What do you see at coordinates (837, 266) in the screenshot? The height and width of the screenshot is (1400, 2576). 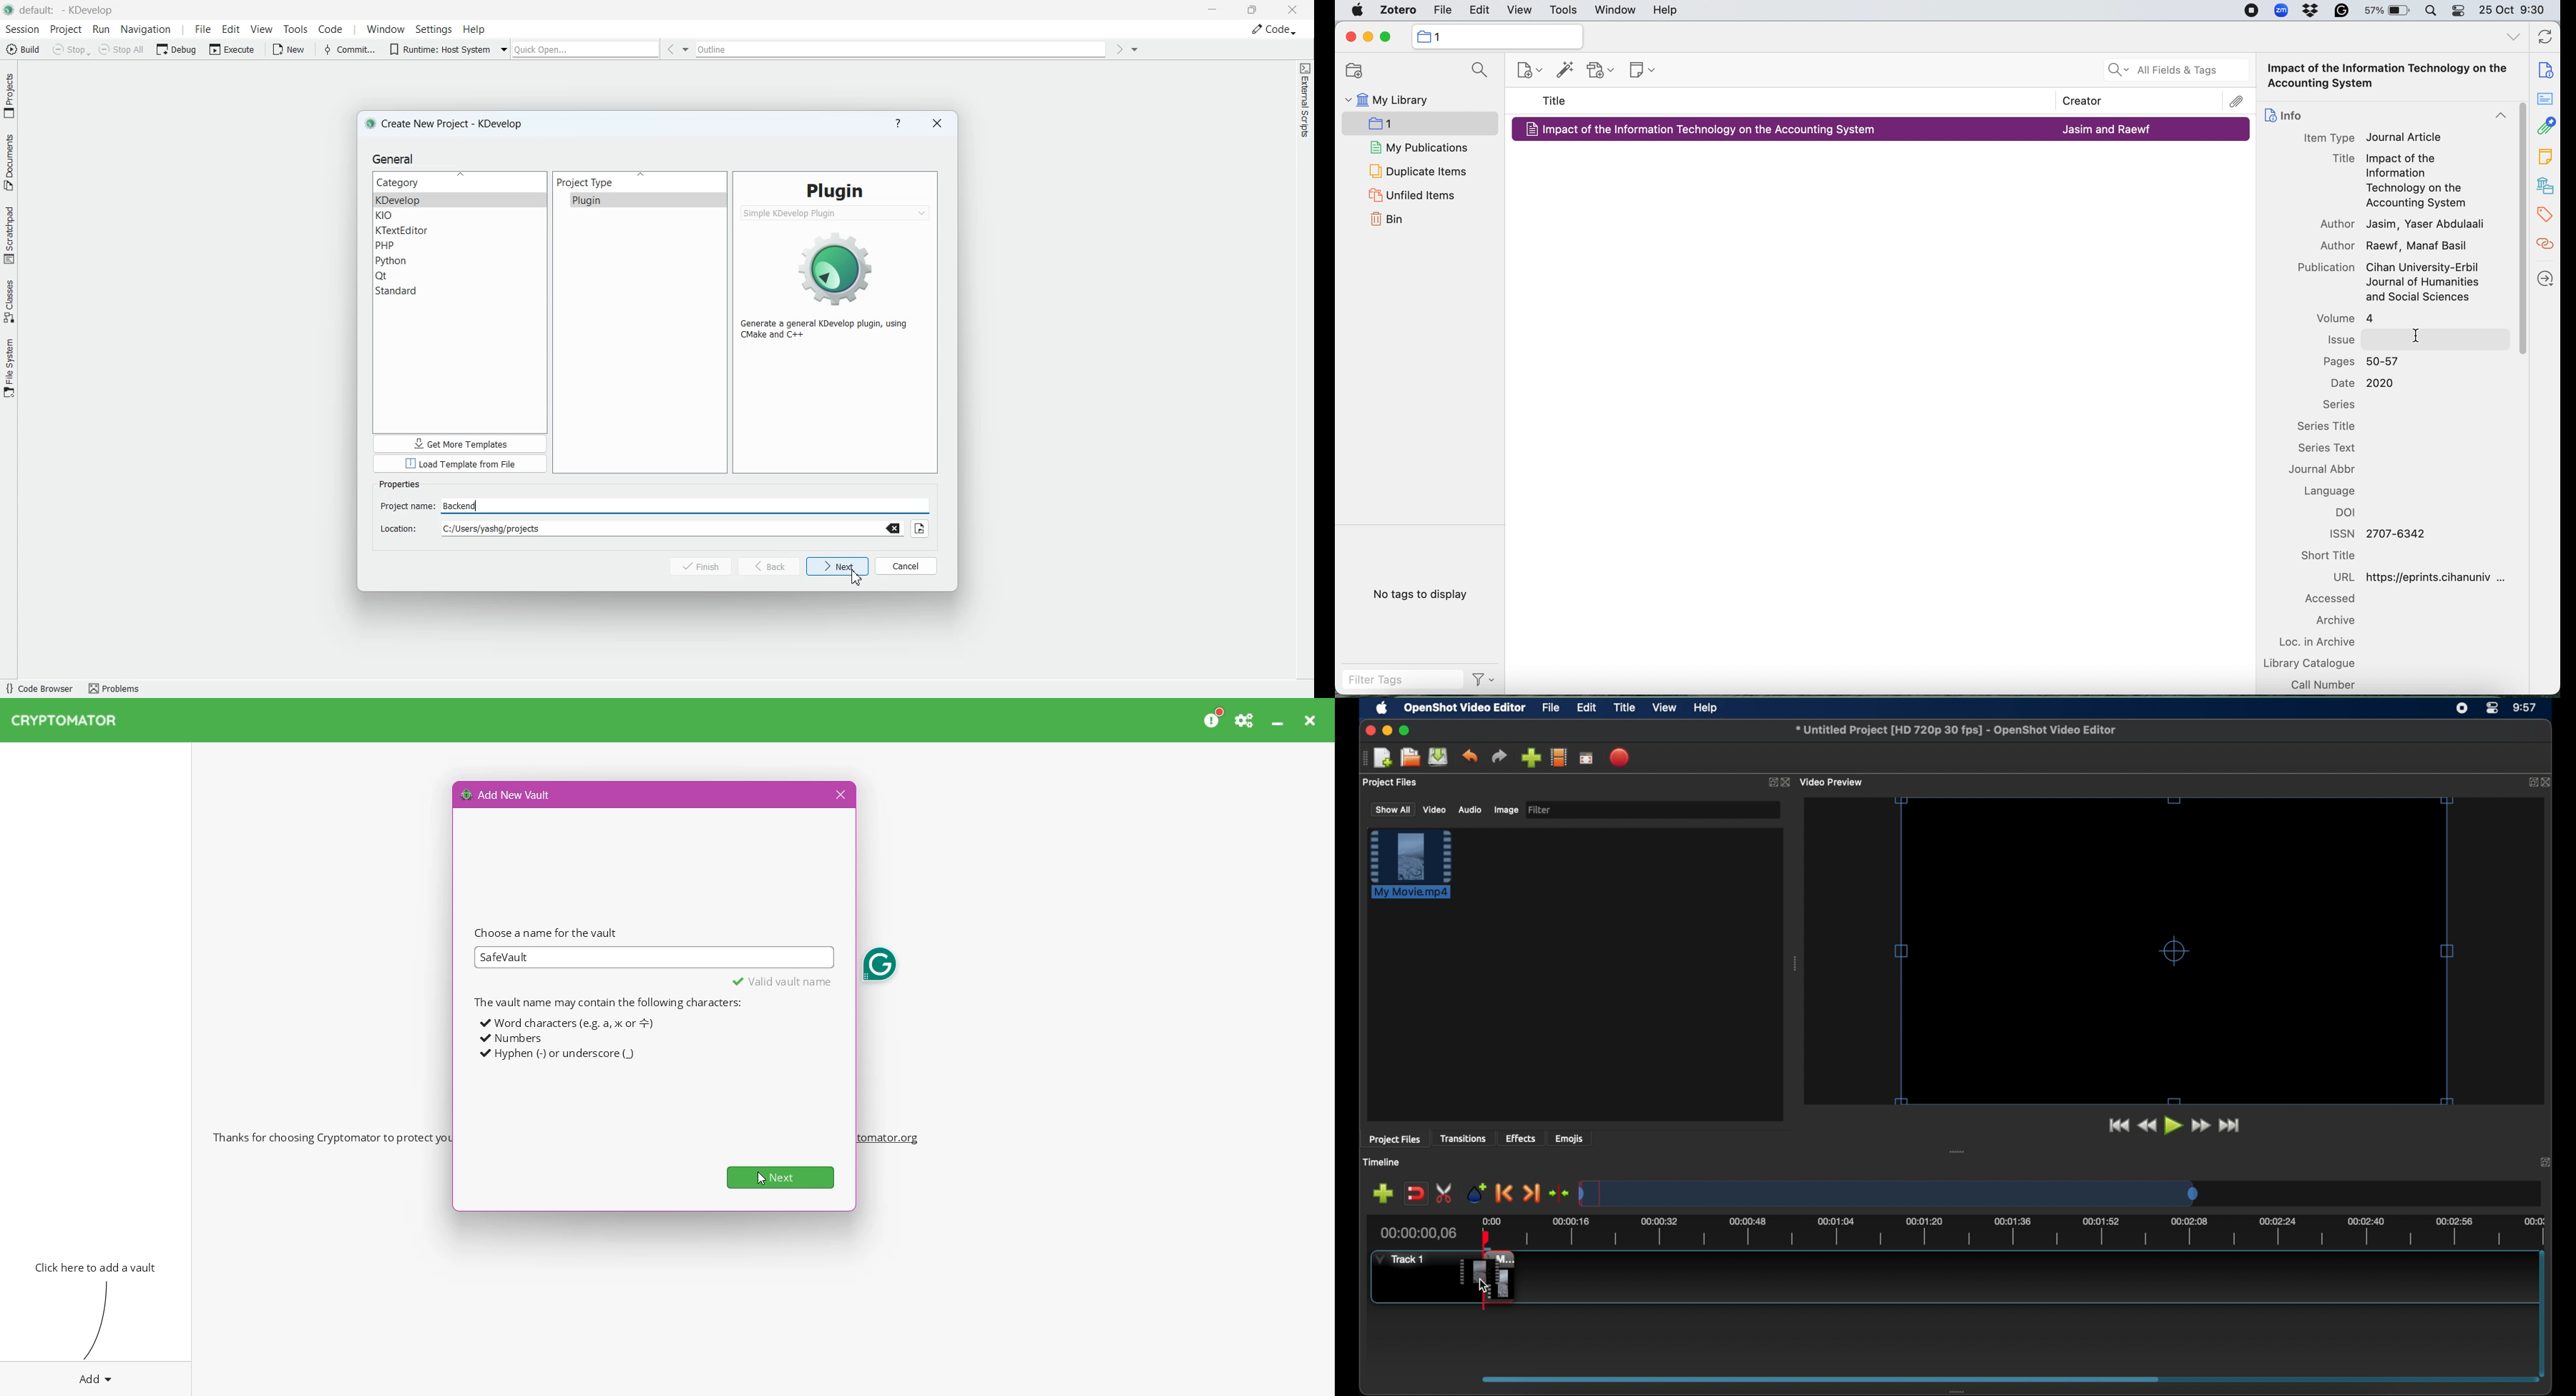 I see `Logo` at bounding box center [837, 266].